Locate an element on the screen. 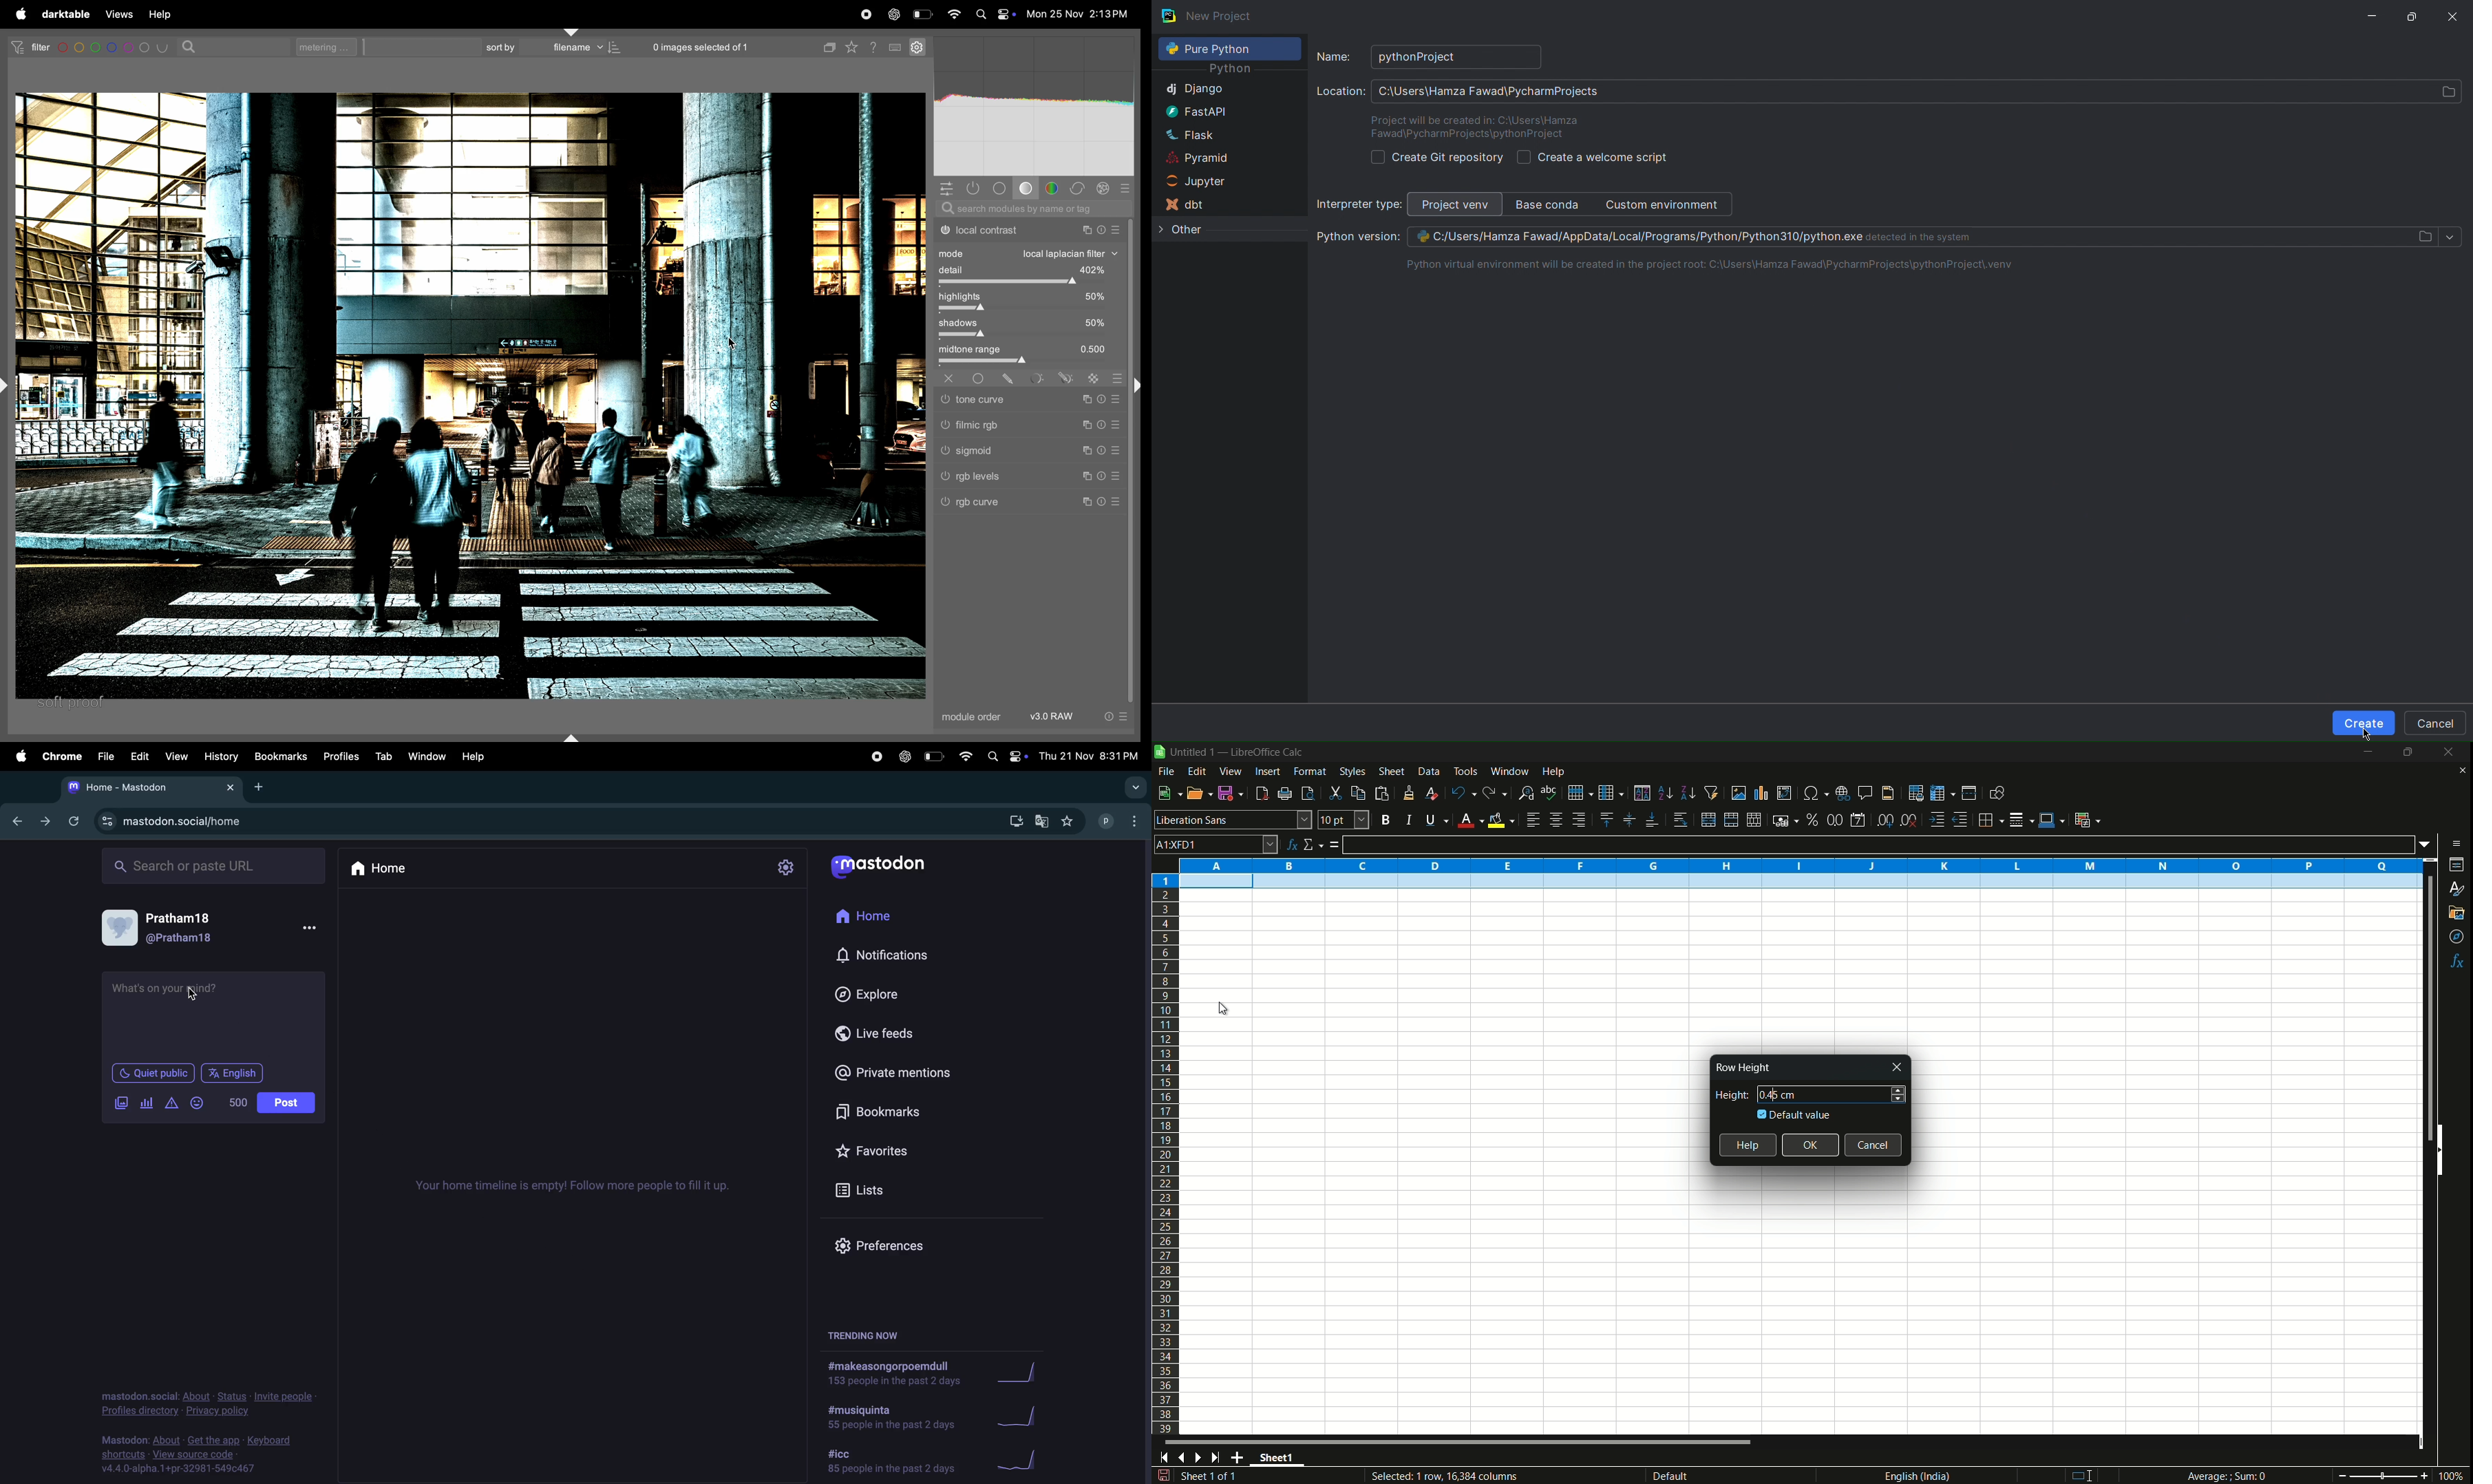 The image size is (2492, 1484). preset is located at coordinates (1117, 424).